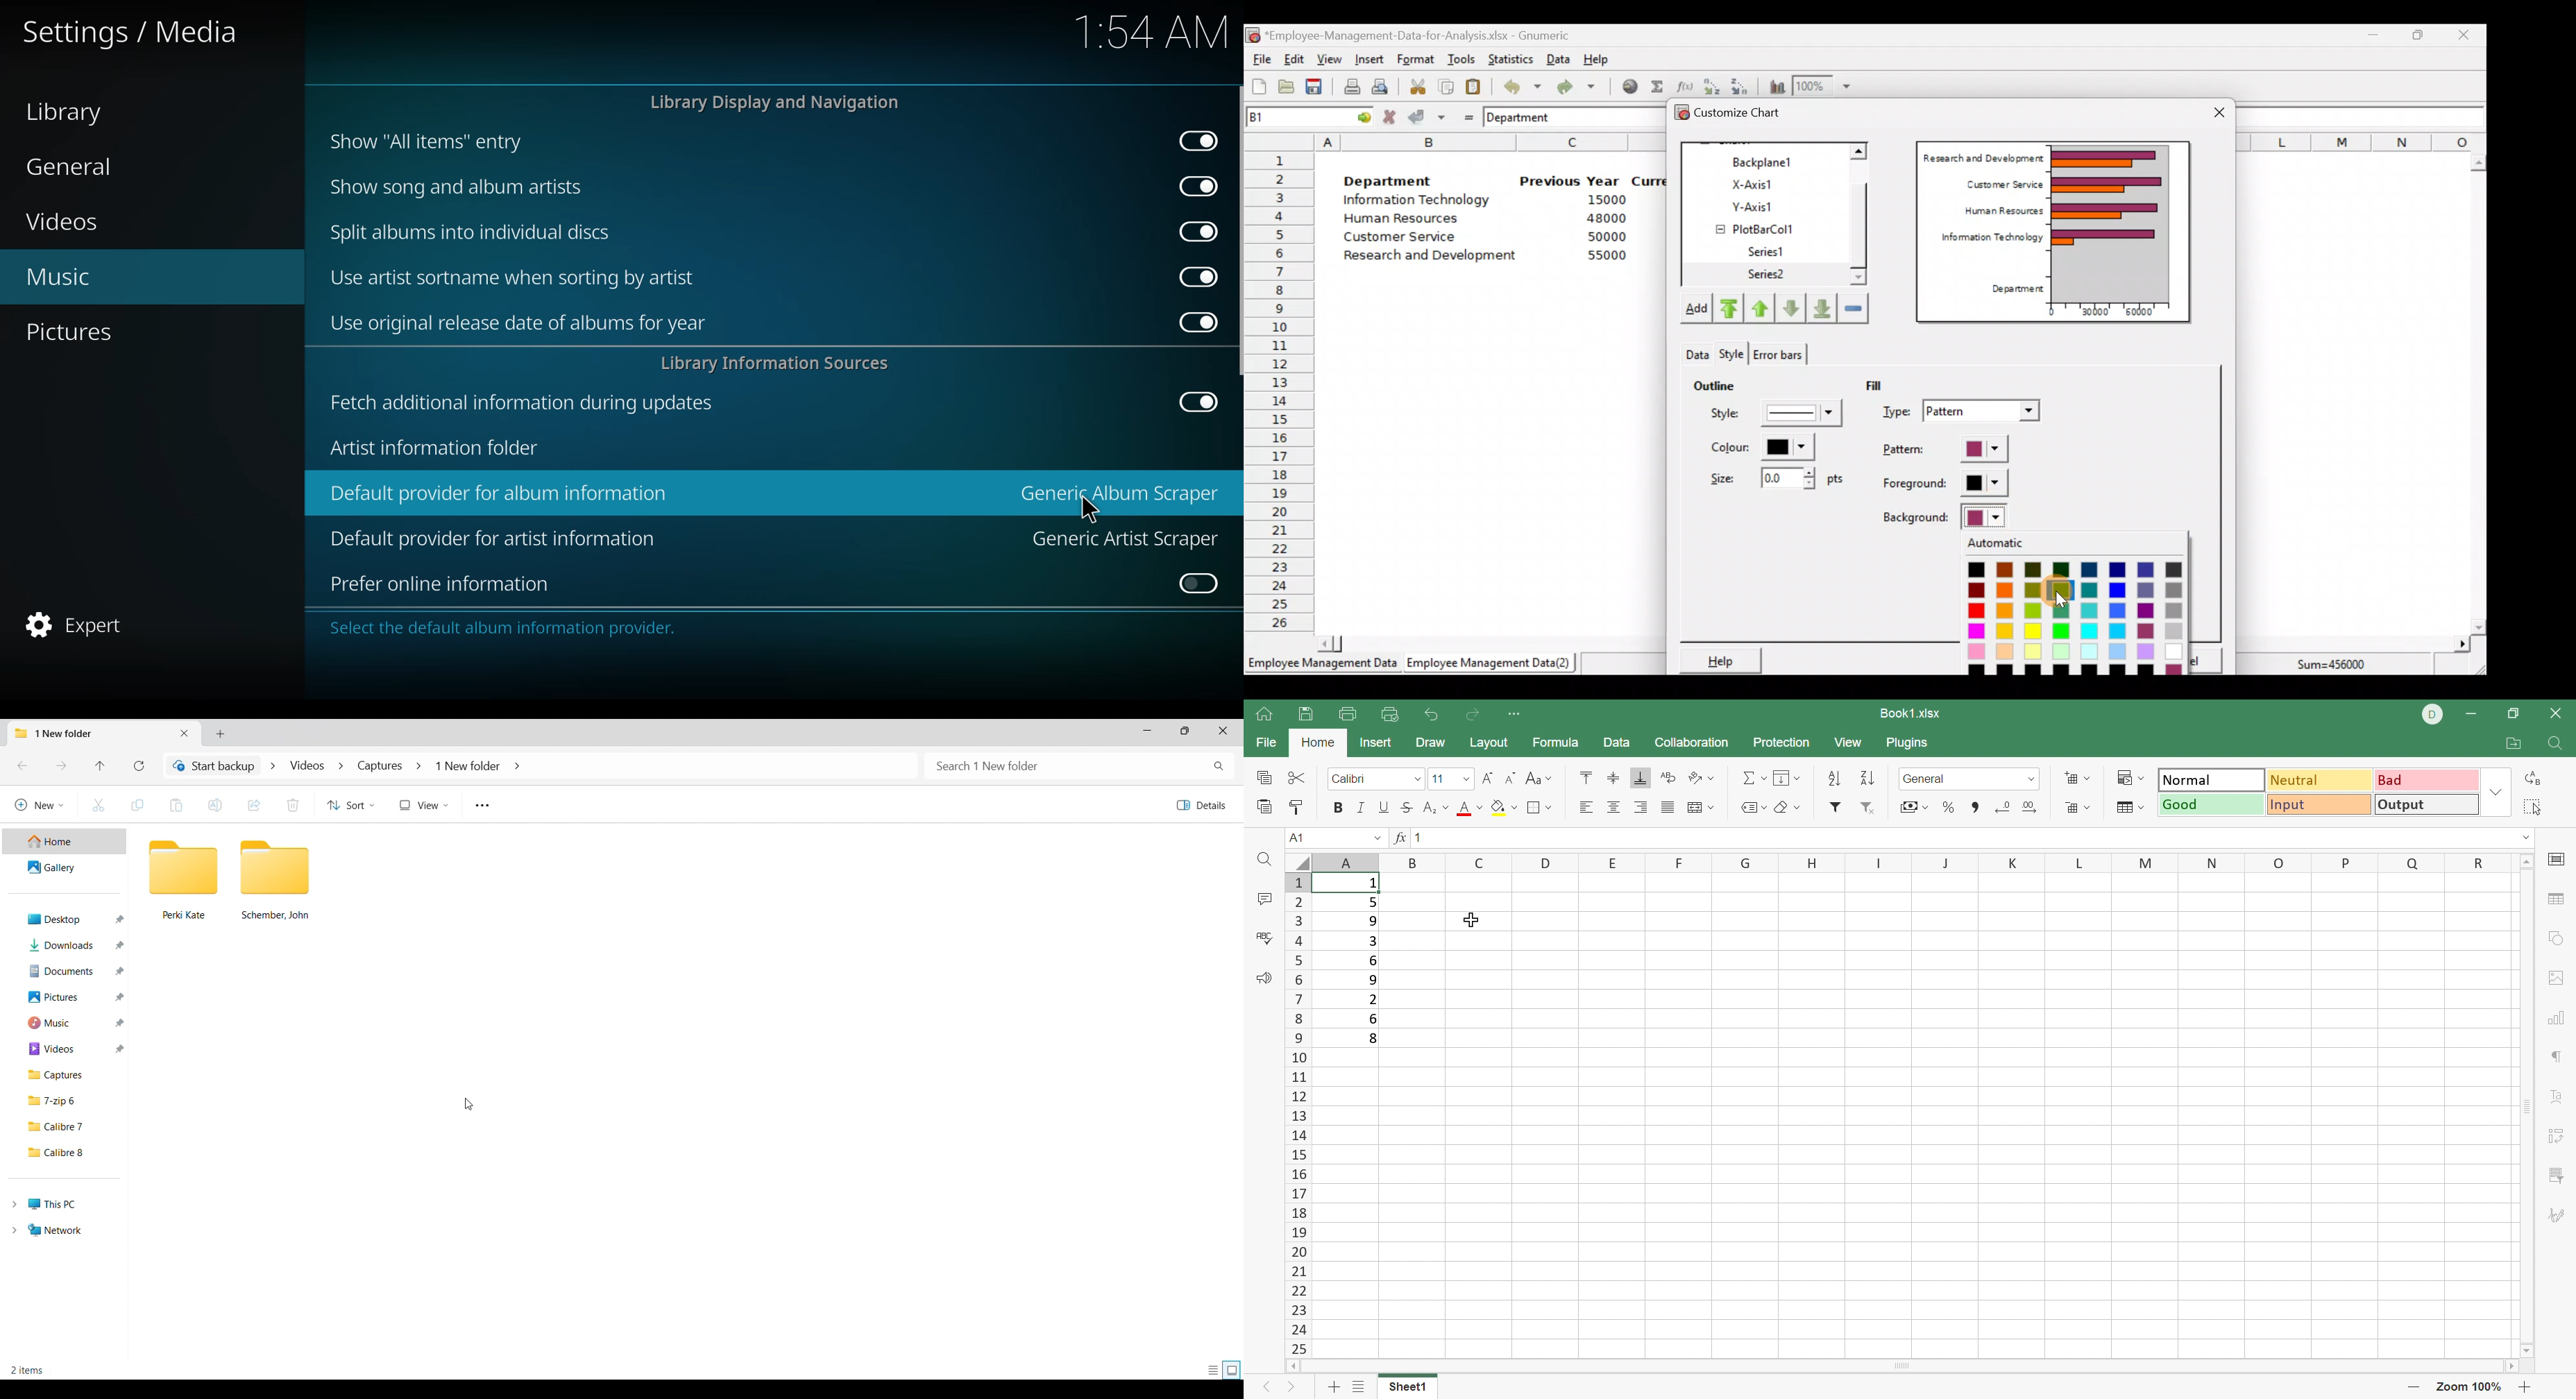 The image size is (2576, 1400). What do you see at coordinates (1655, 86) in the screenshot?
I see `Sum into the current cell` at bounding box center [1655, 86].